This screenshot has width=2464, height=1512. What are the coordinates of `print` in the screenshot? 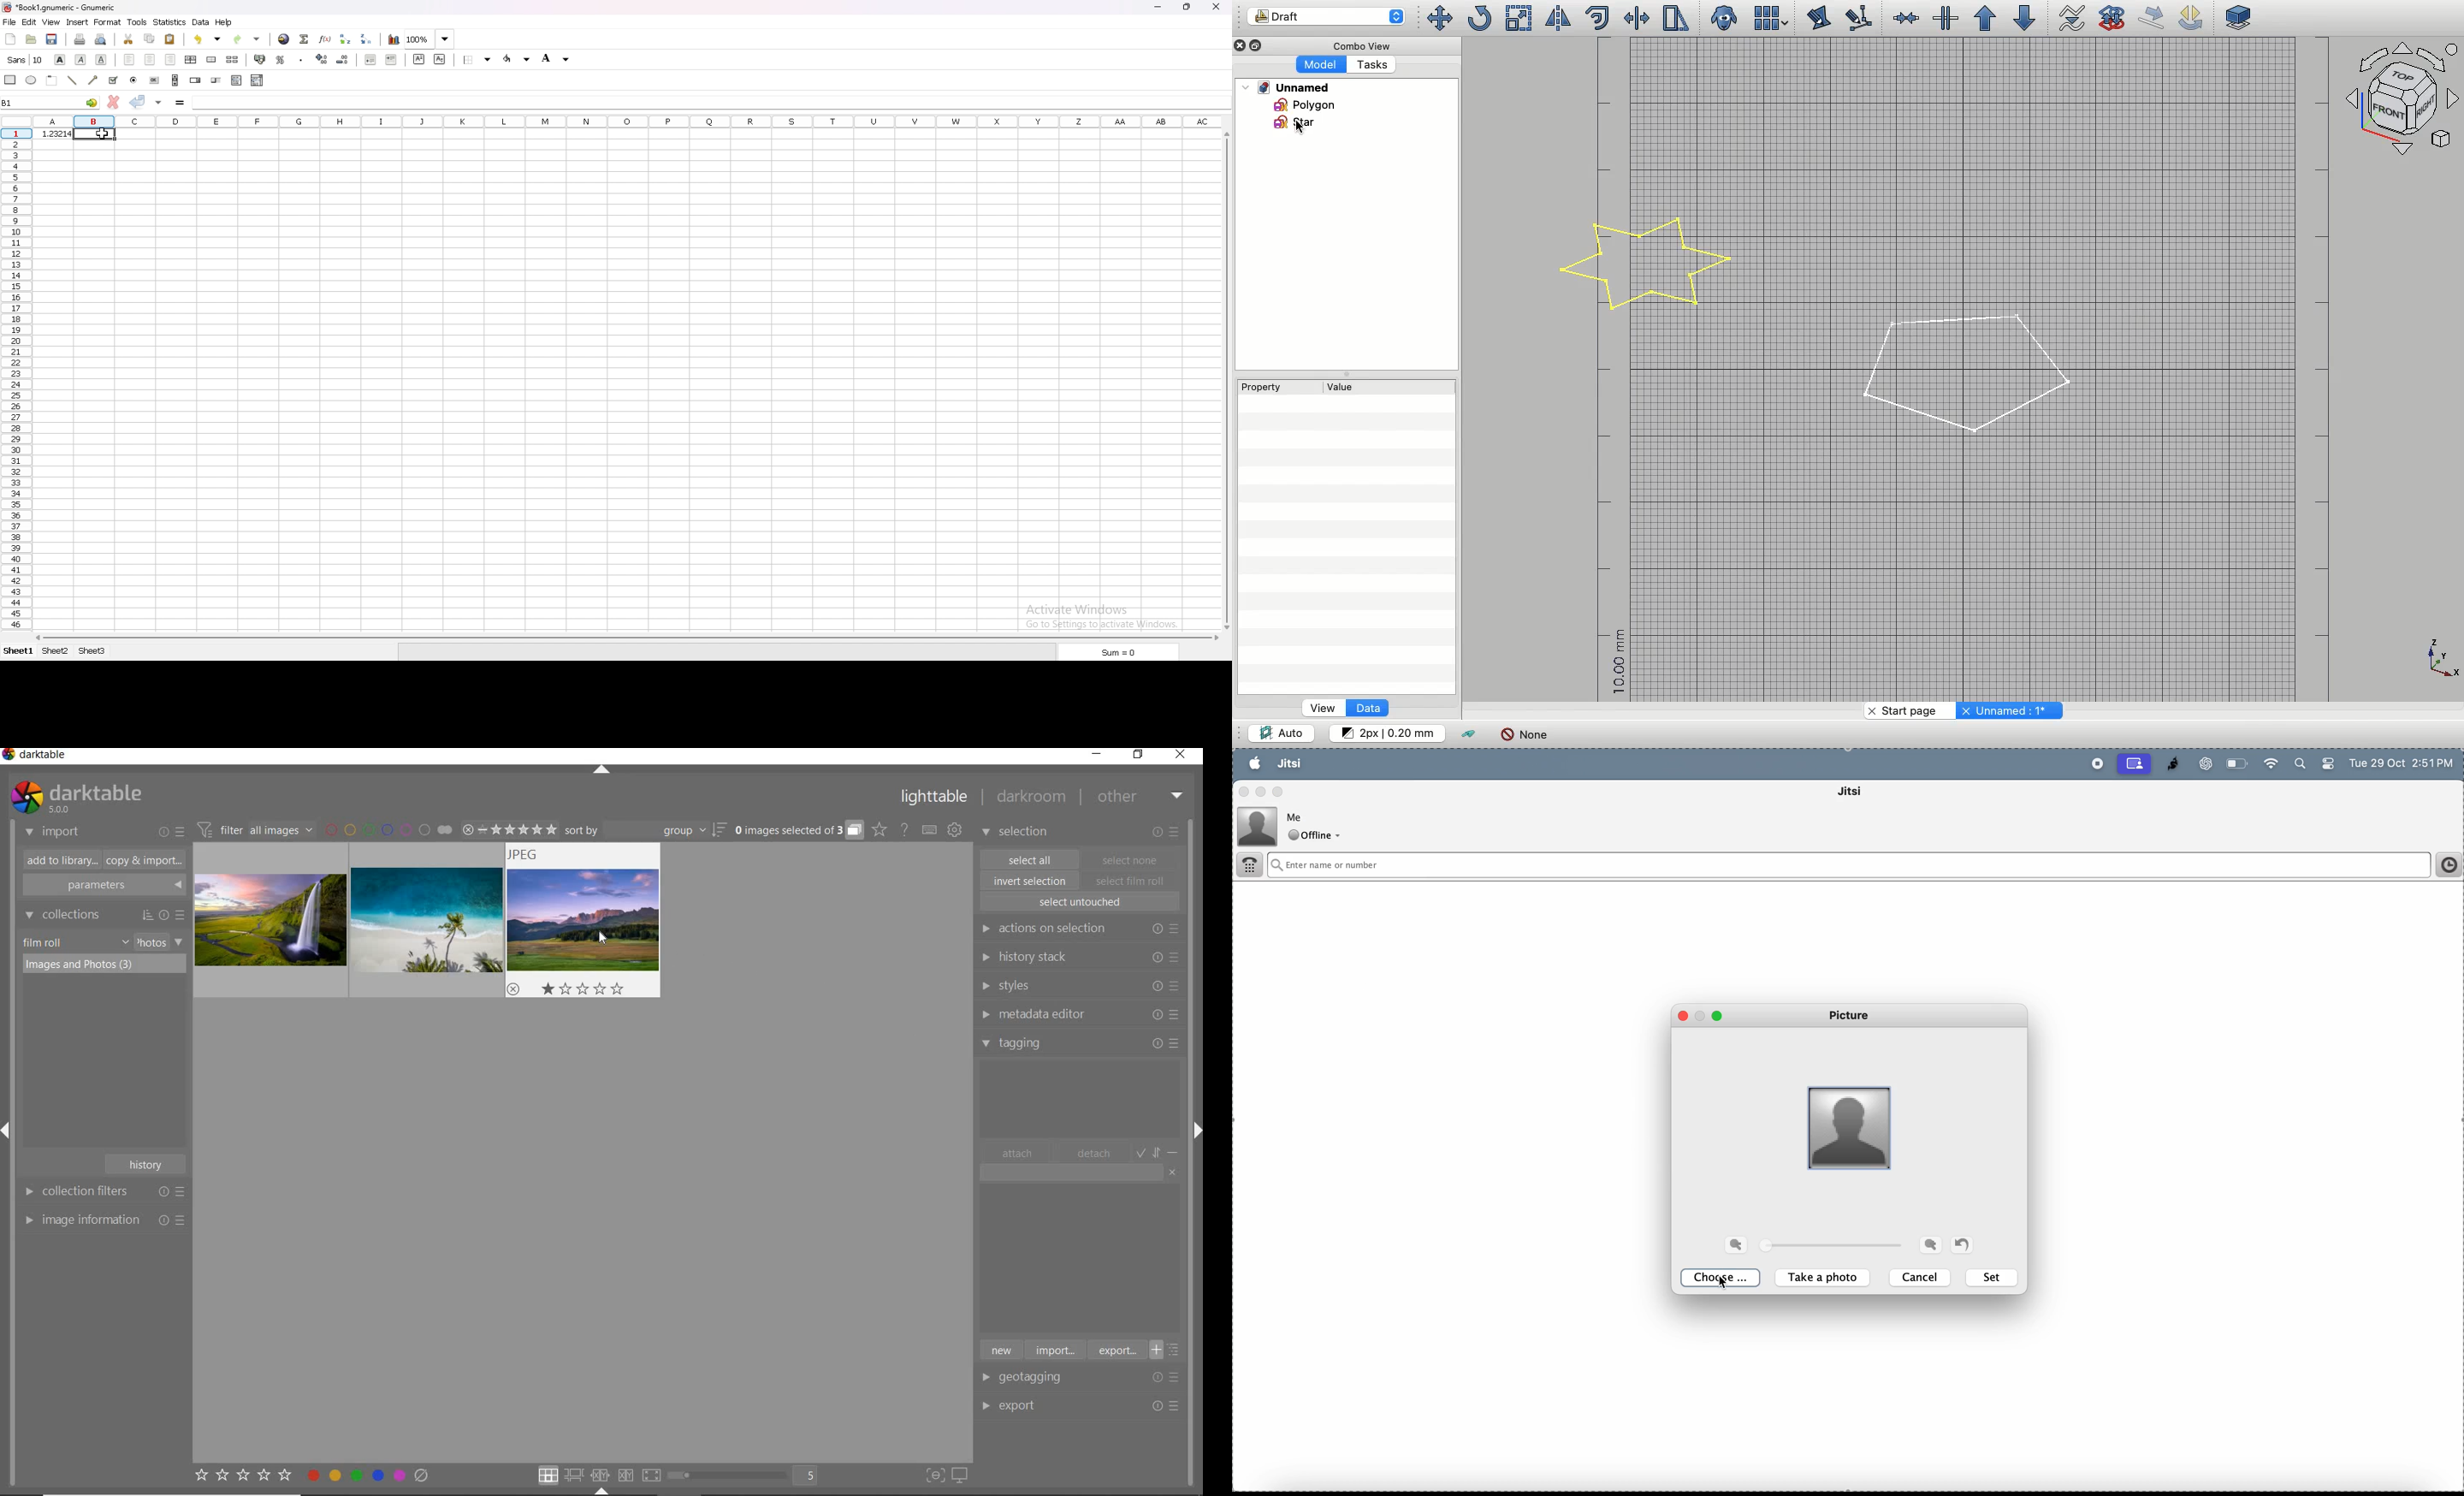 It's located at (80, 39).